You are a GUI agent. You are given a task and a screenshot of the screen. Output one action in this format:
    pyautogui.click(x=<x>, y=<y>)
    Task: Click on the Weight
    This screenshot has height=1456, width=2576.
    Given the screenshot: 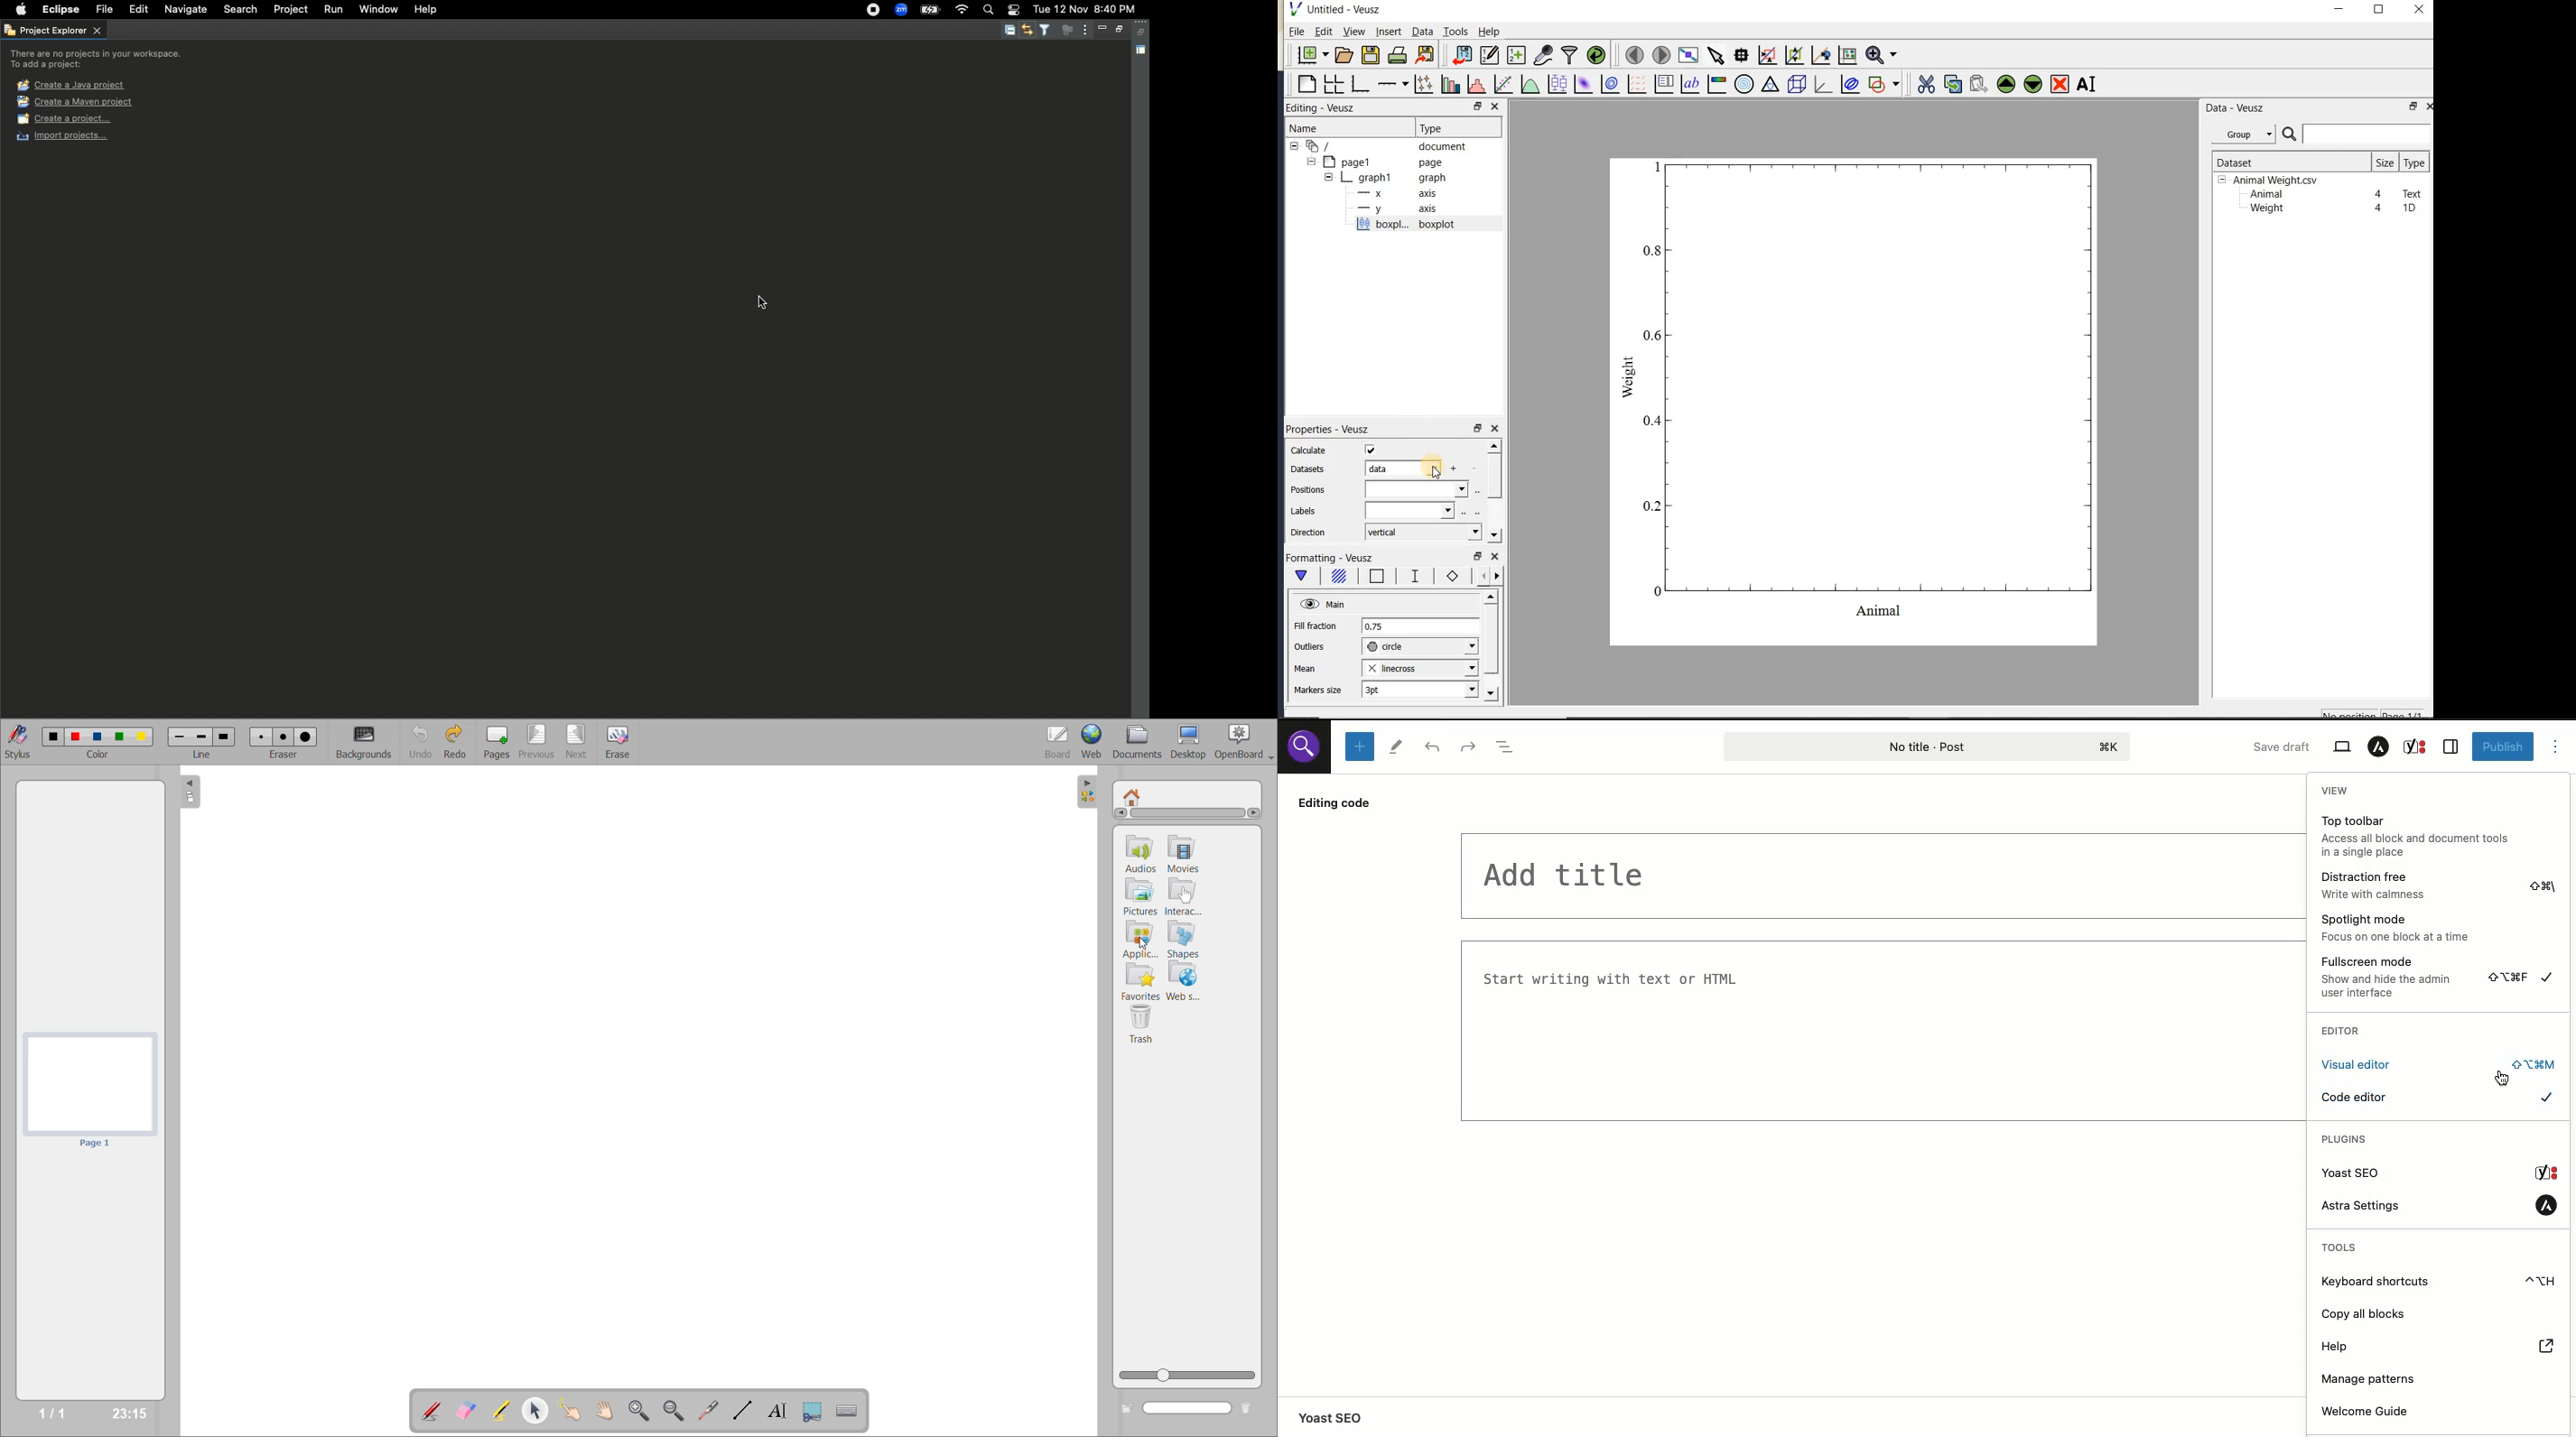 What is the action you would take?
    pyautogui.click(x=2266, y=209)
    